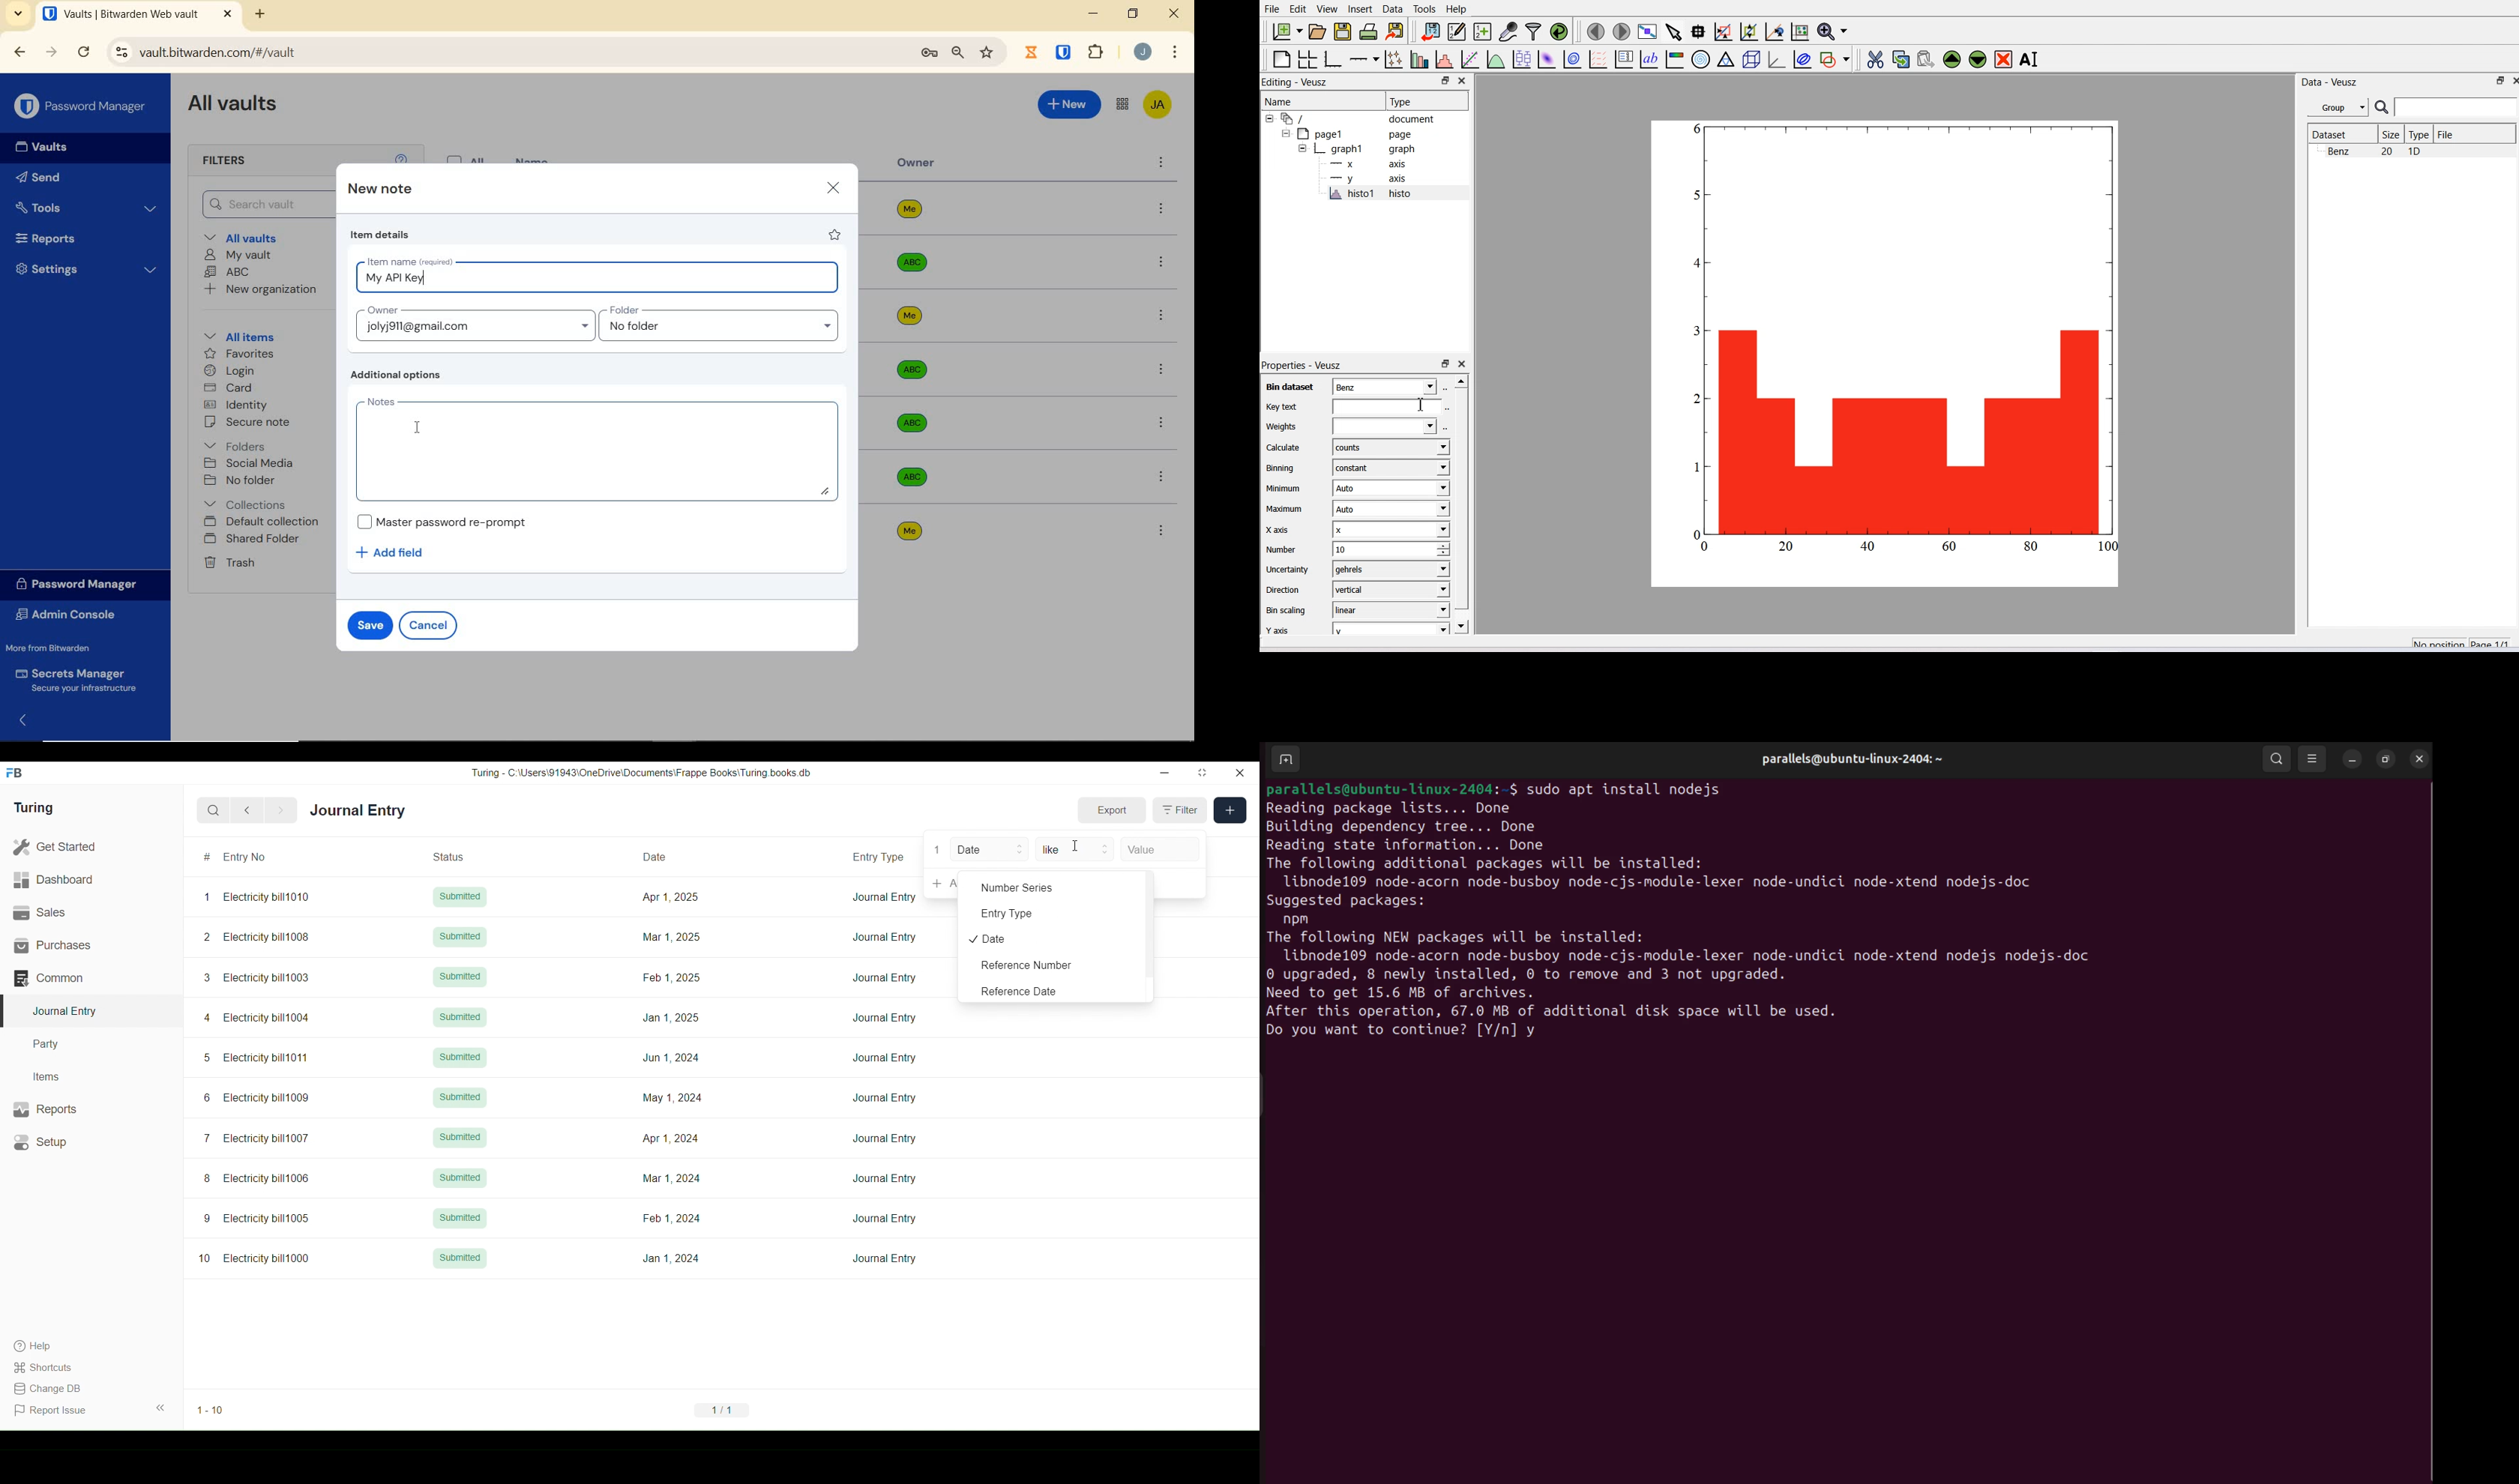 The width and height of the screenshot is (2520, 1484). What do you see at coordinates (262, 857) in the screenshot?
I see `# Entry No` at bounding box center [262, 857].